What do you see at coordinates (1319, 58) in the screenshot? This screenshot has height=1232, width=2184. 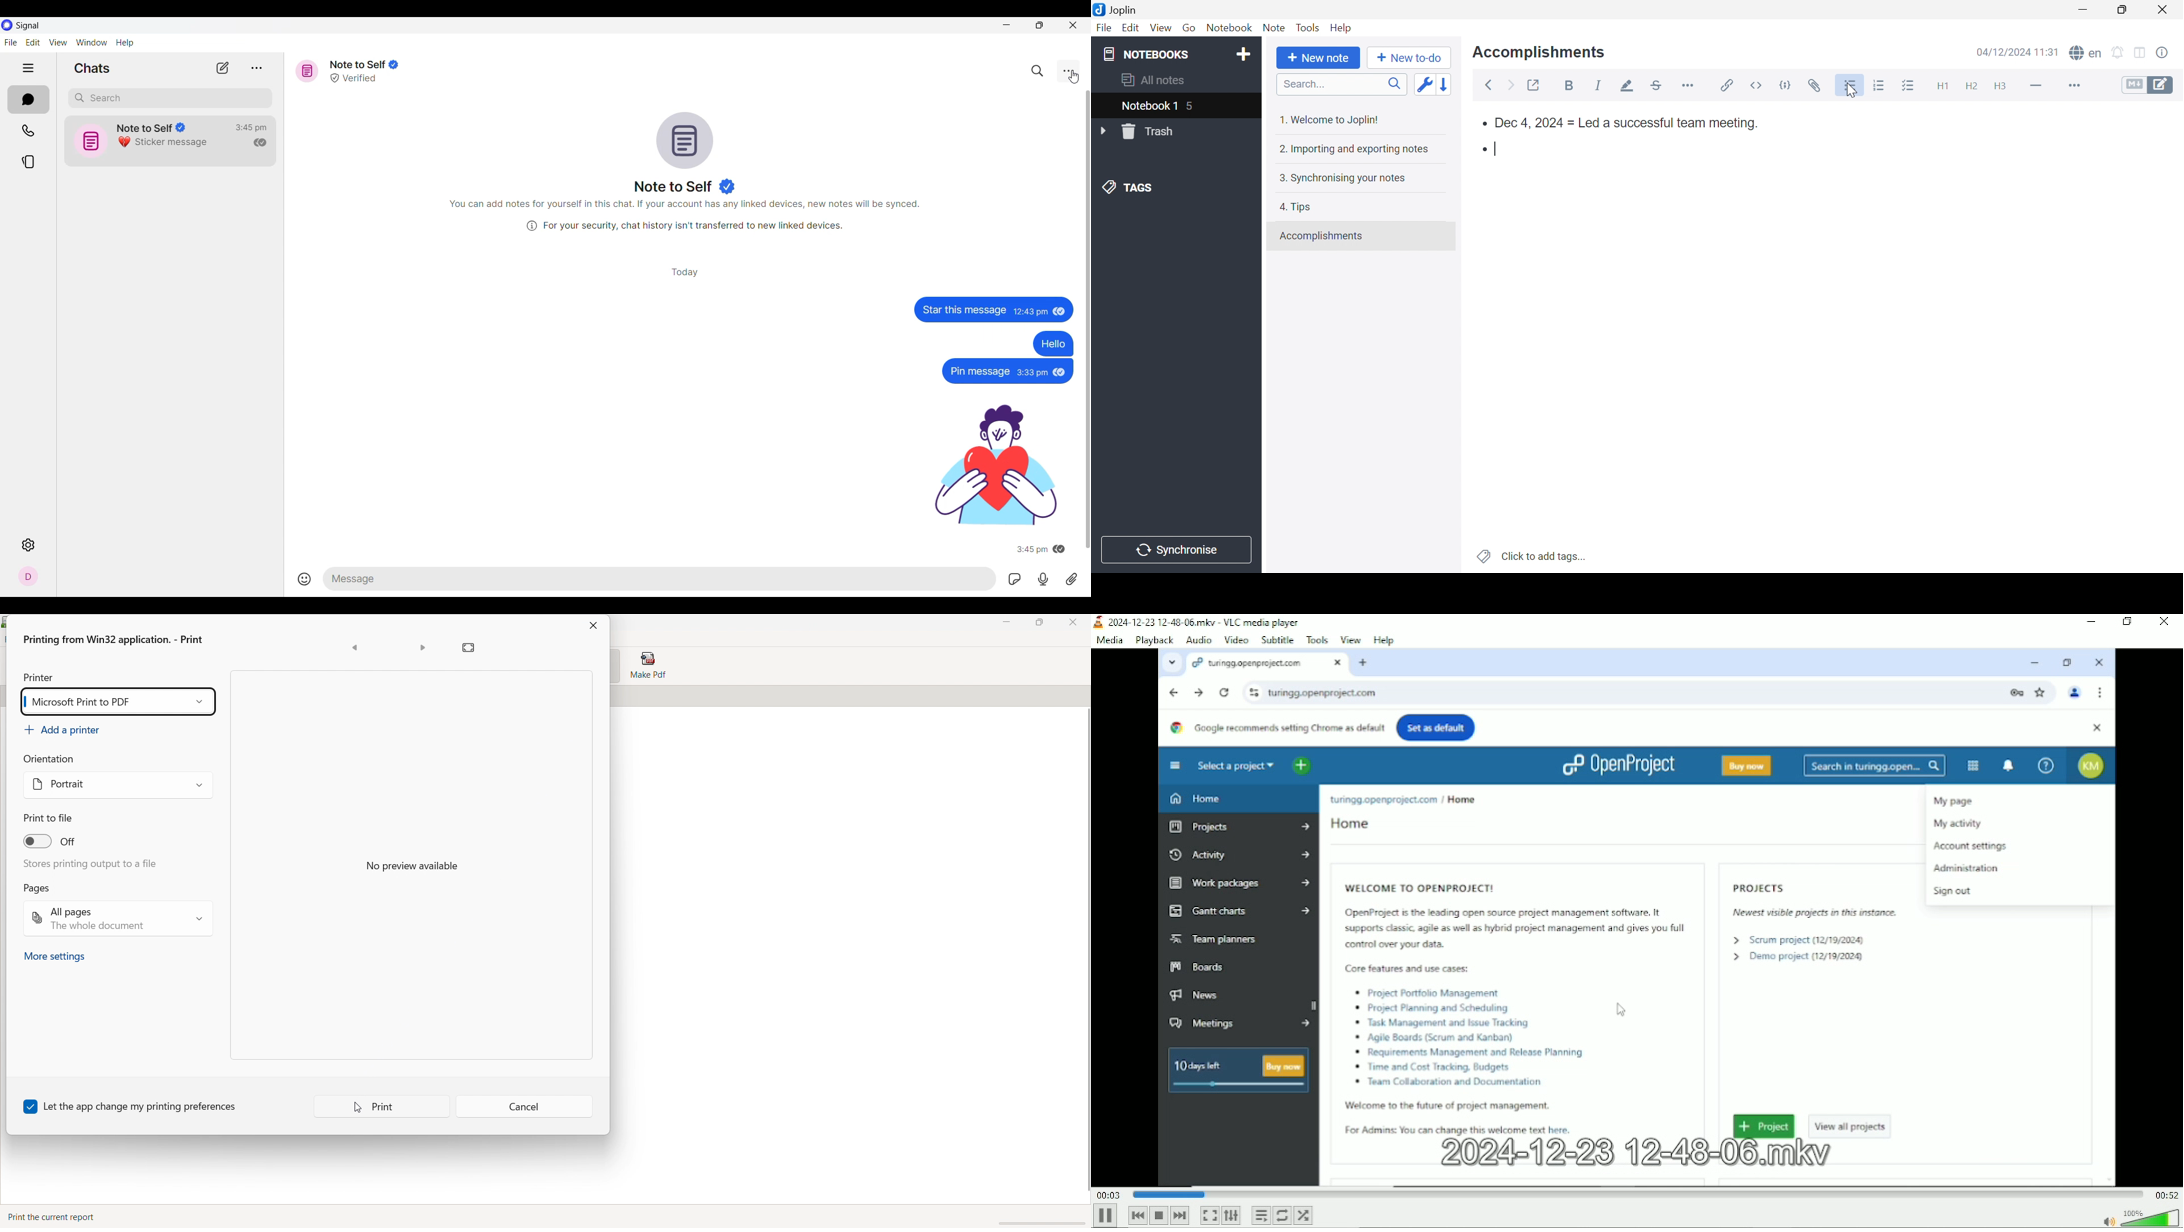 I see `New note` at bounding box center [1319, 58].